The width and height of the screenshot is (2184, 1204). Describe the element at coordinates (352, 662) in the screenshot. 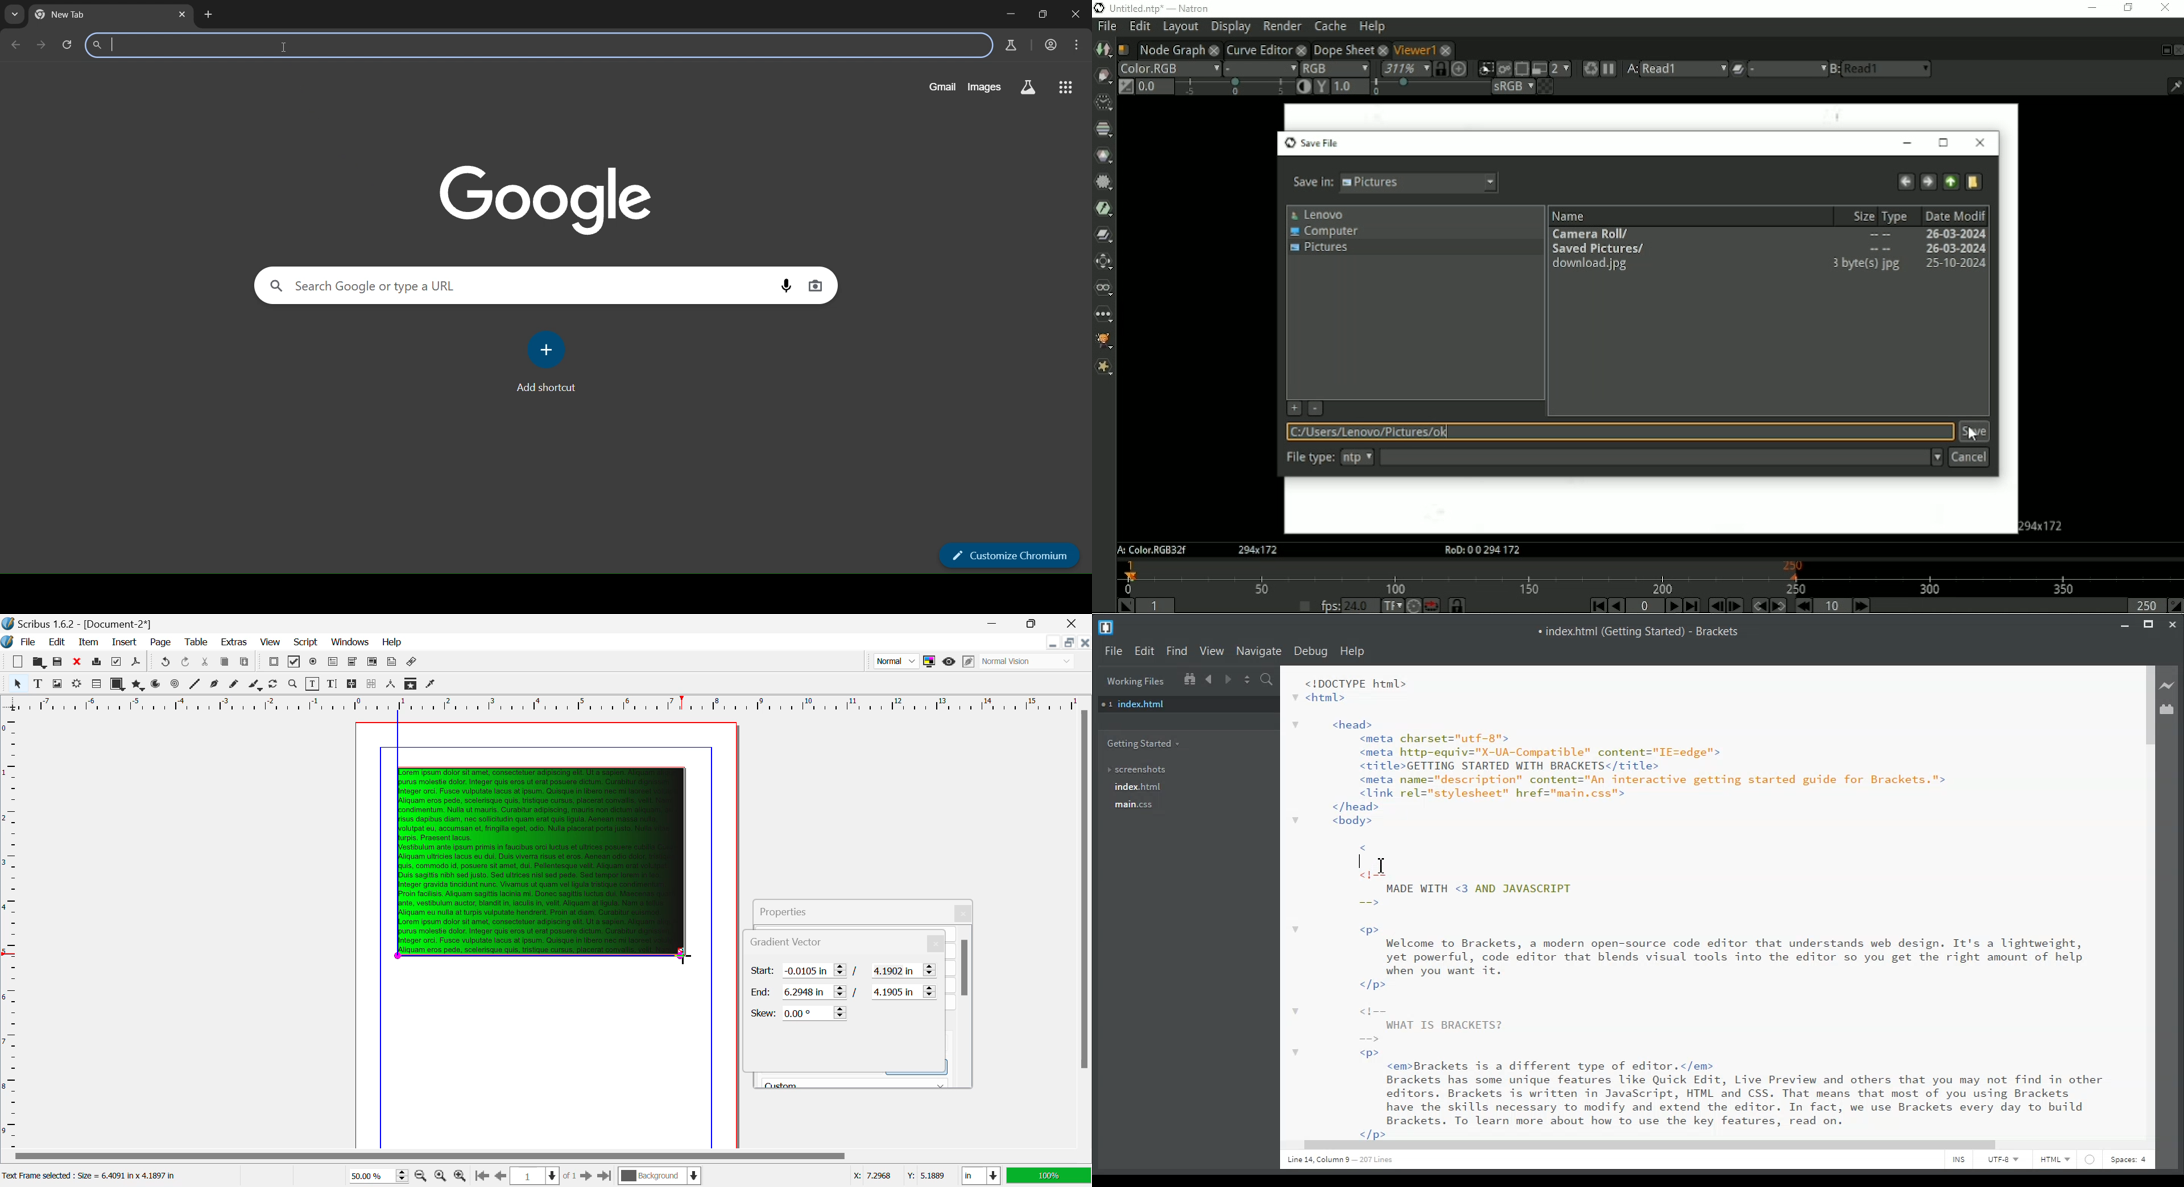

I see `Pdf Combo Box` at that location.